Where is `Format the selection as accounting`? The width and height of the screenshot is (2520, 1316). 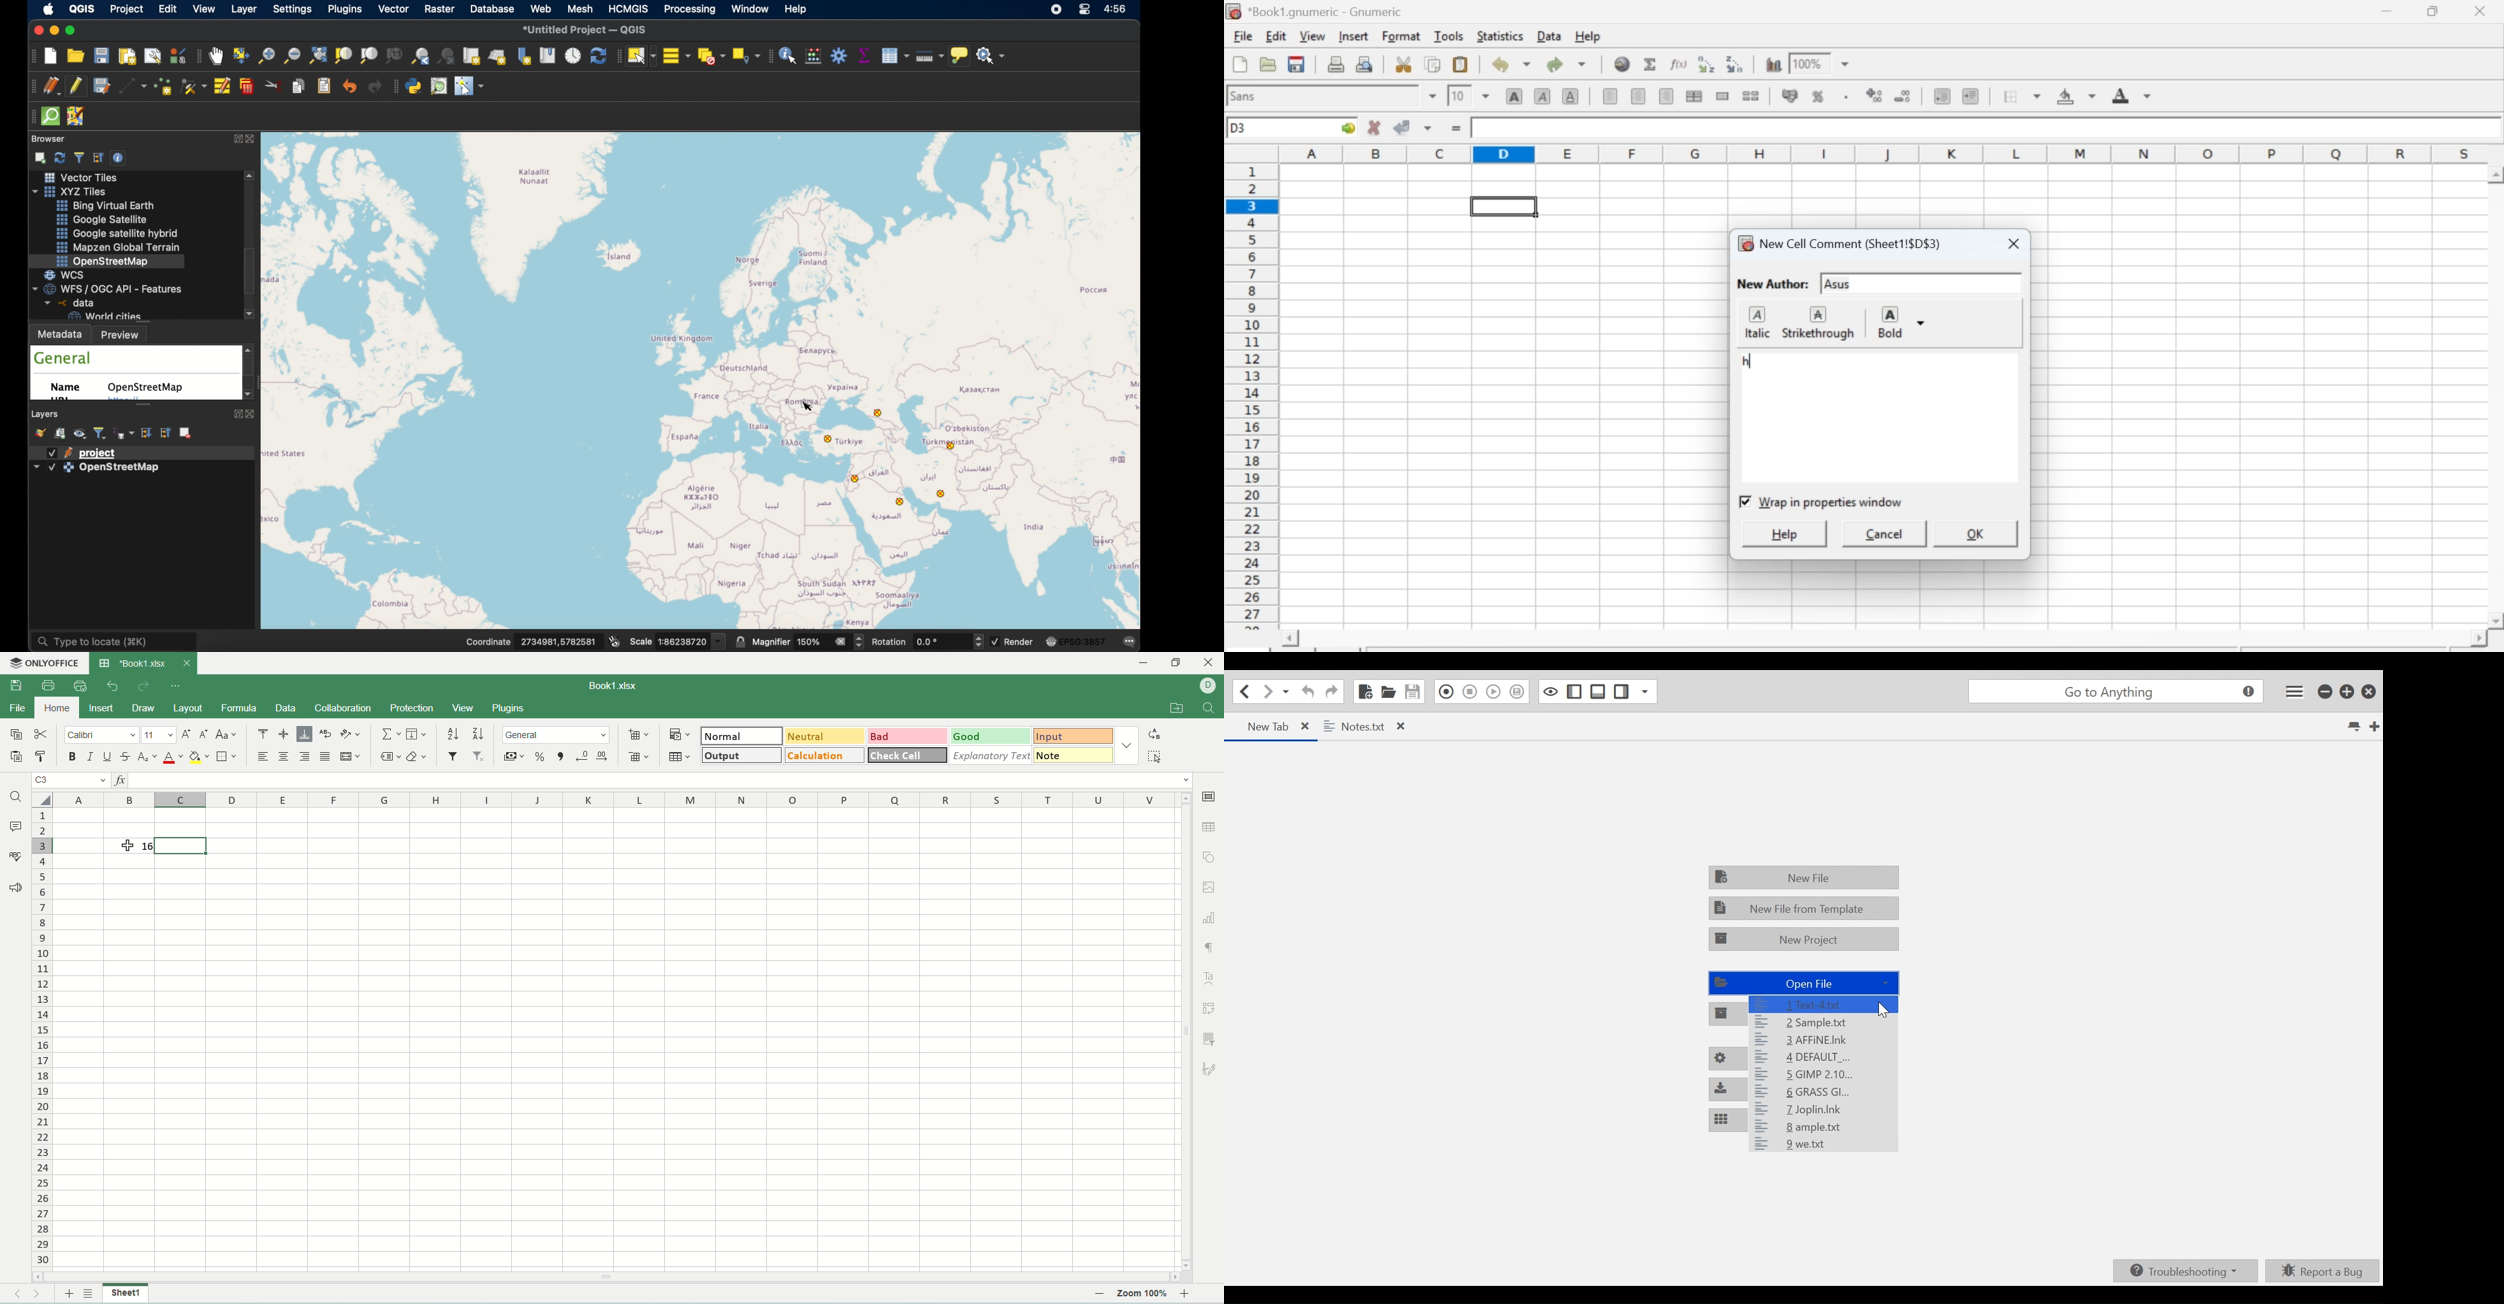
Format the selection as accounting is located at coordinates (1790, 95).